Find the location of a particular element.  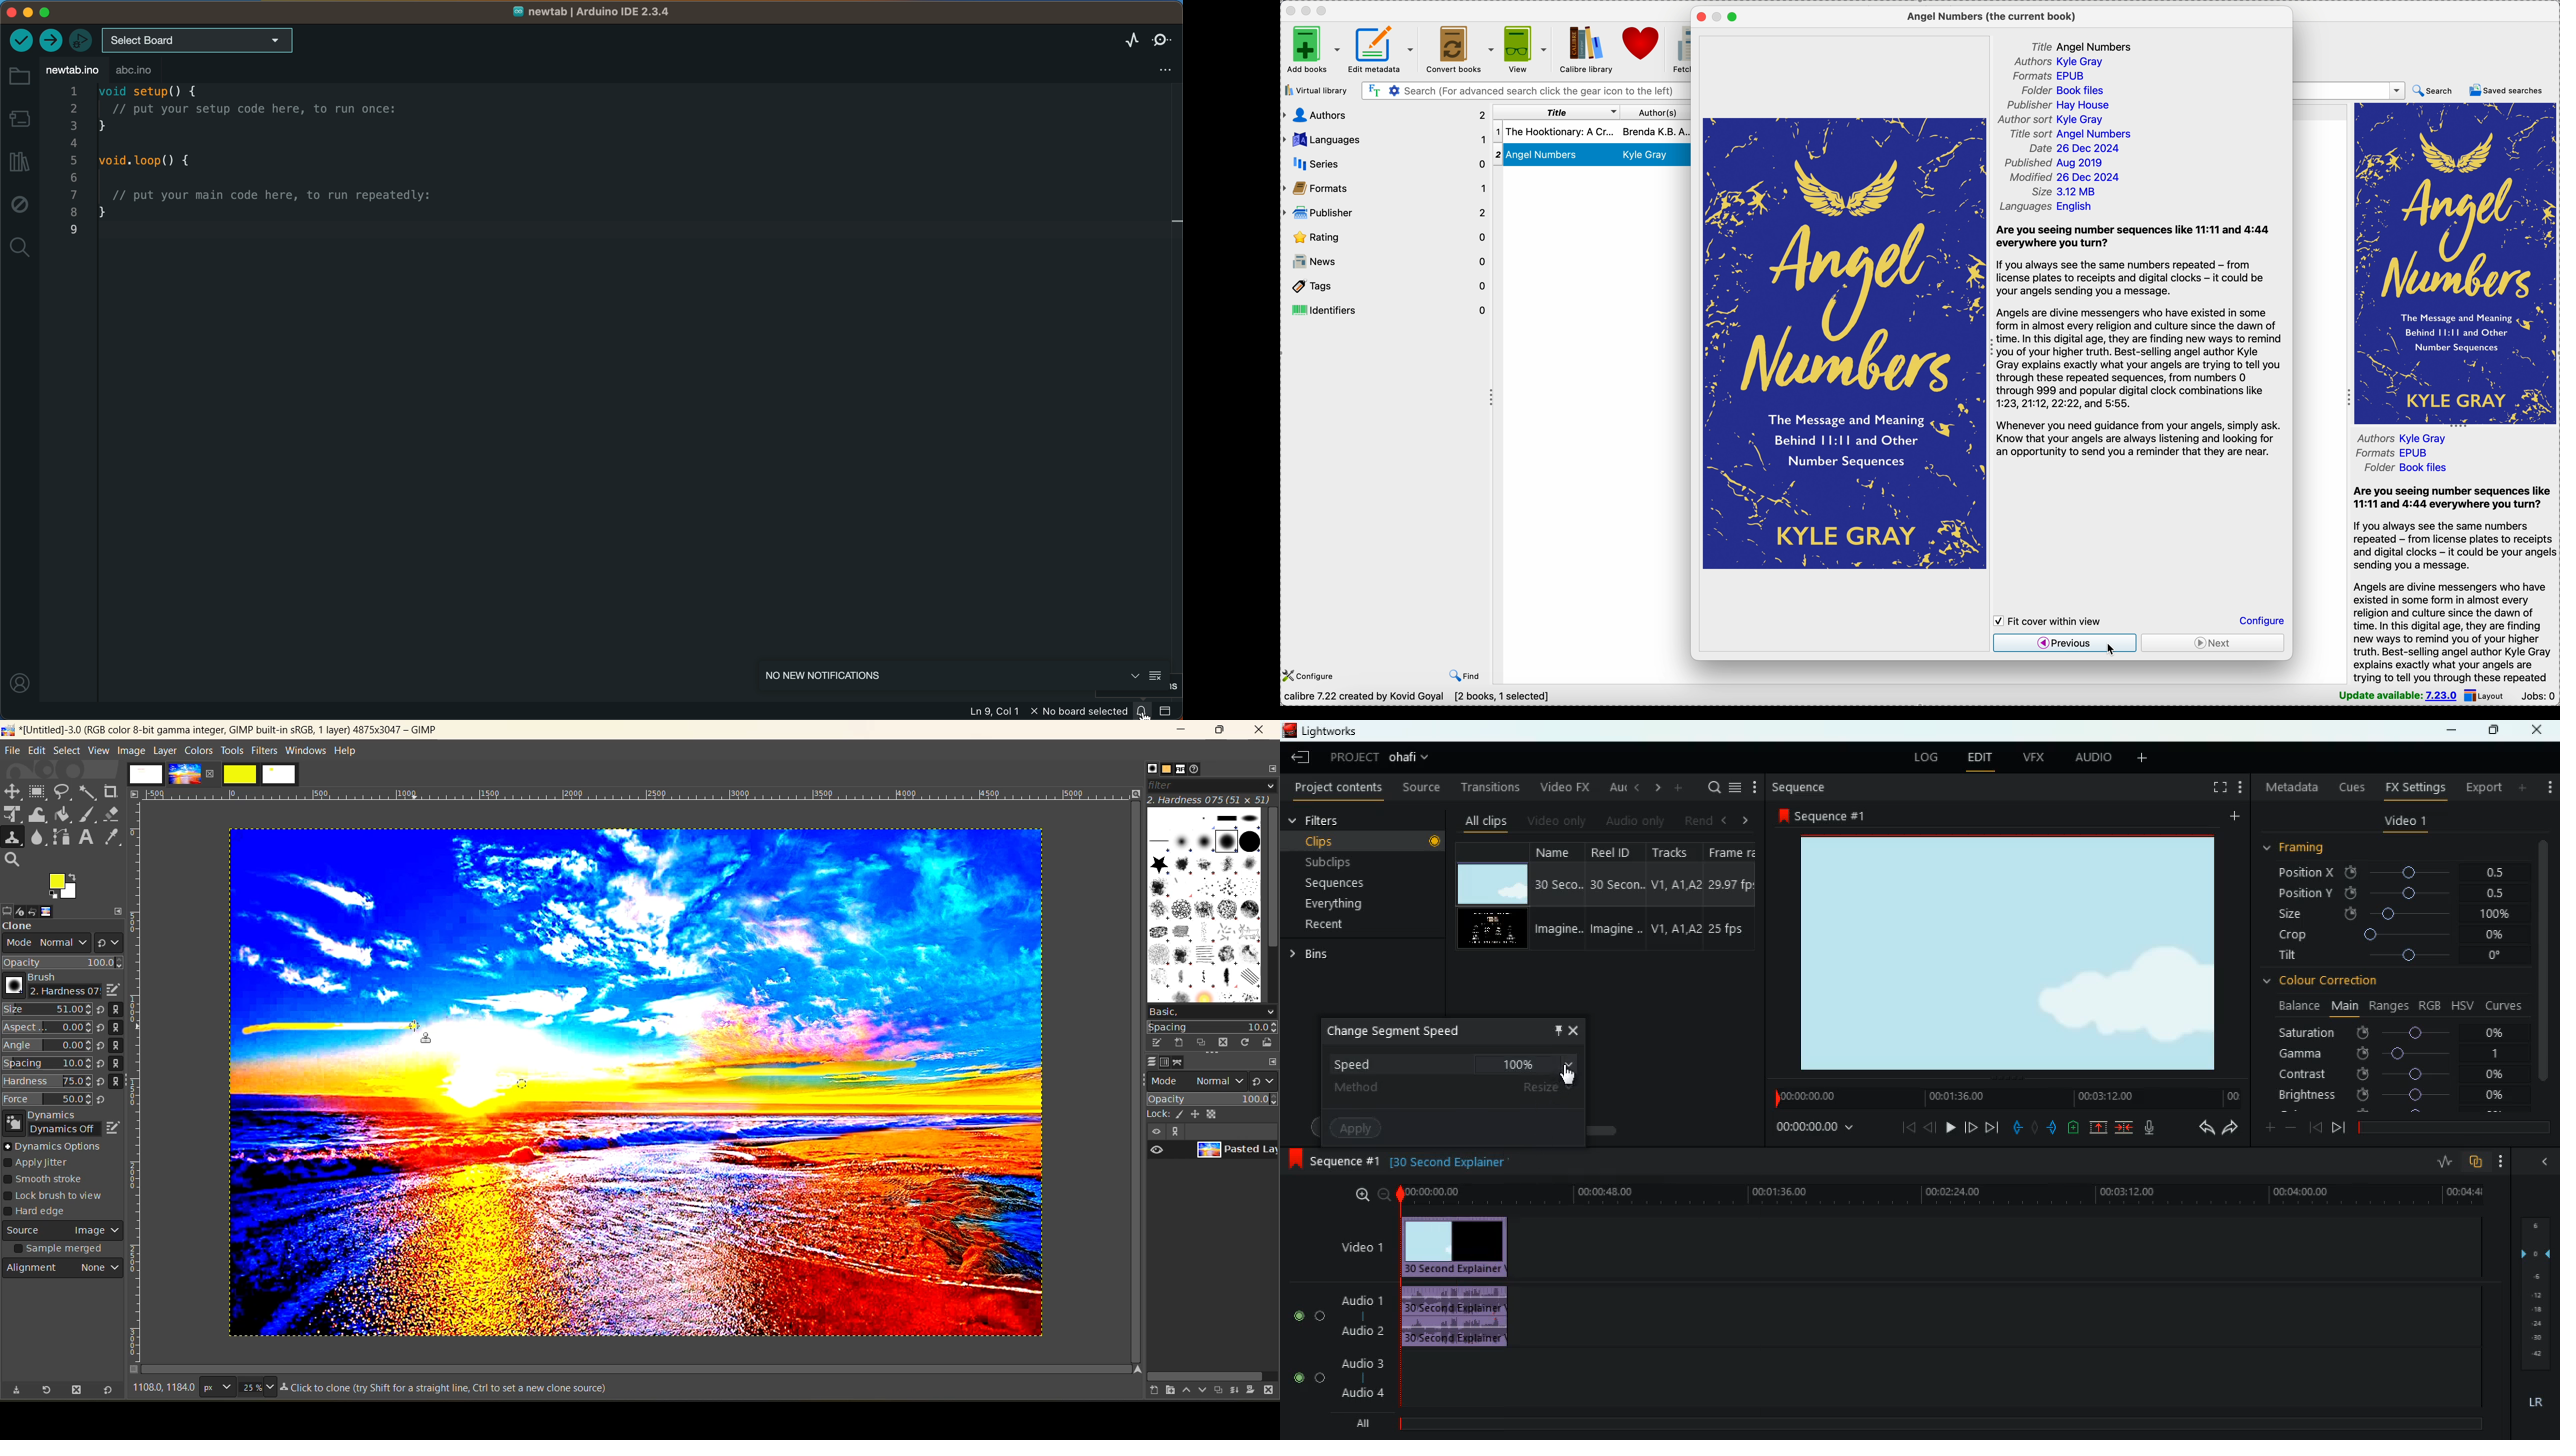

filter is located at coordinates (1210, 785).